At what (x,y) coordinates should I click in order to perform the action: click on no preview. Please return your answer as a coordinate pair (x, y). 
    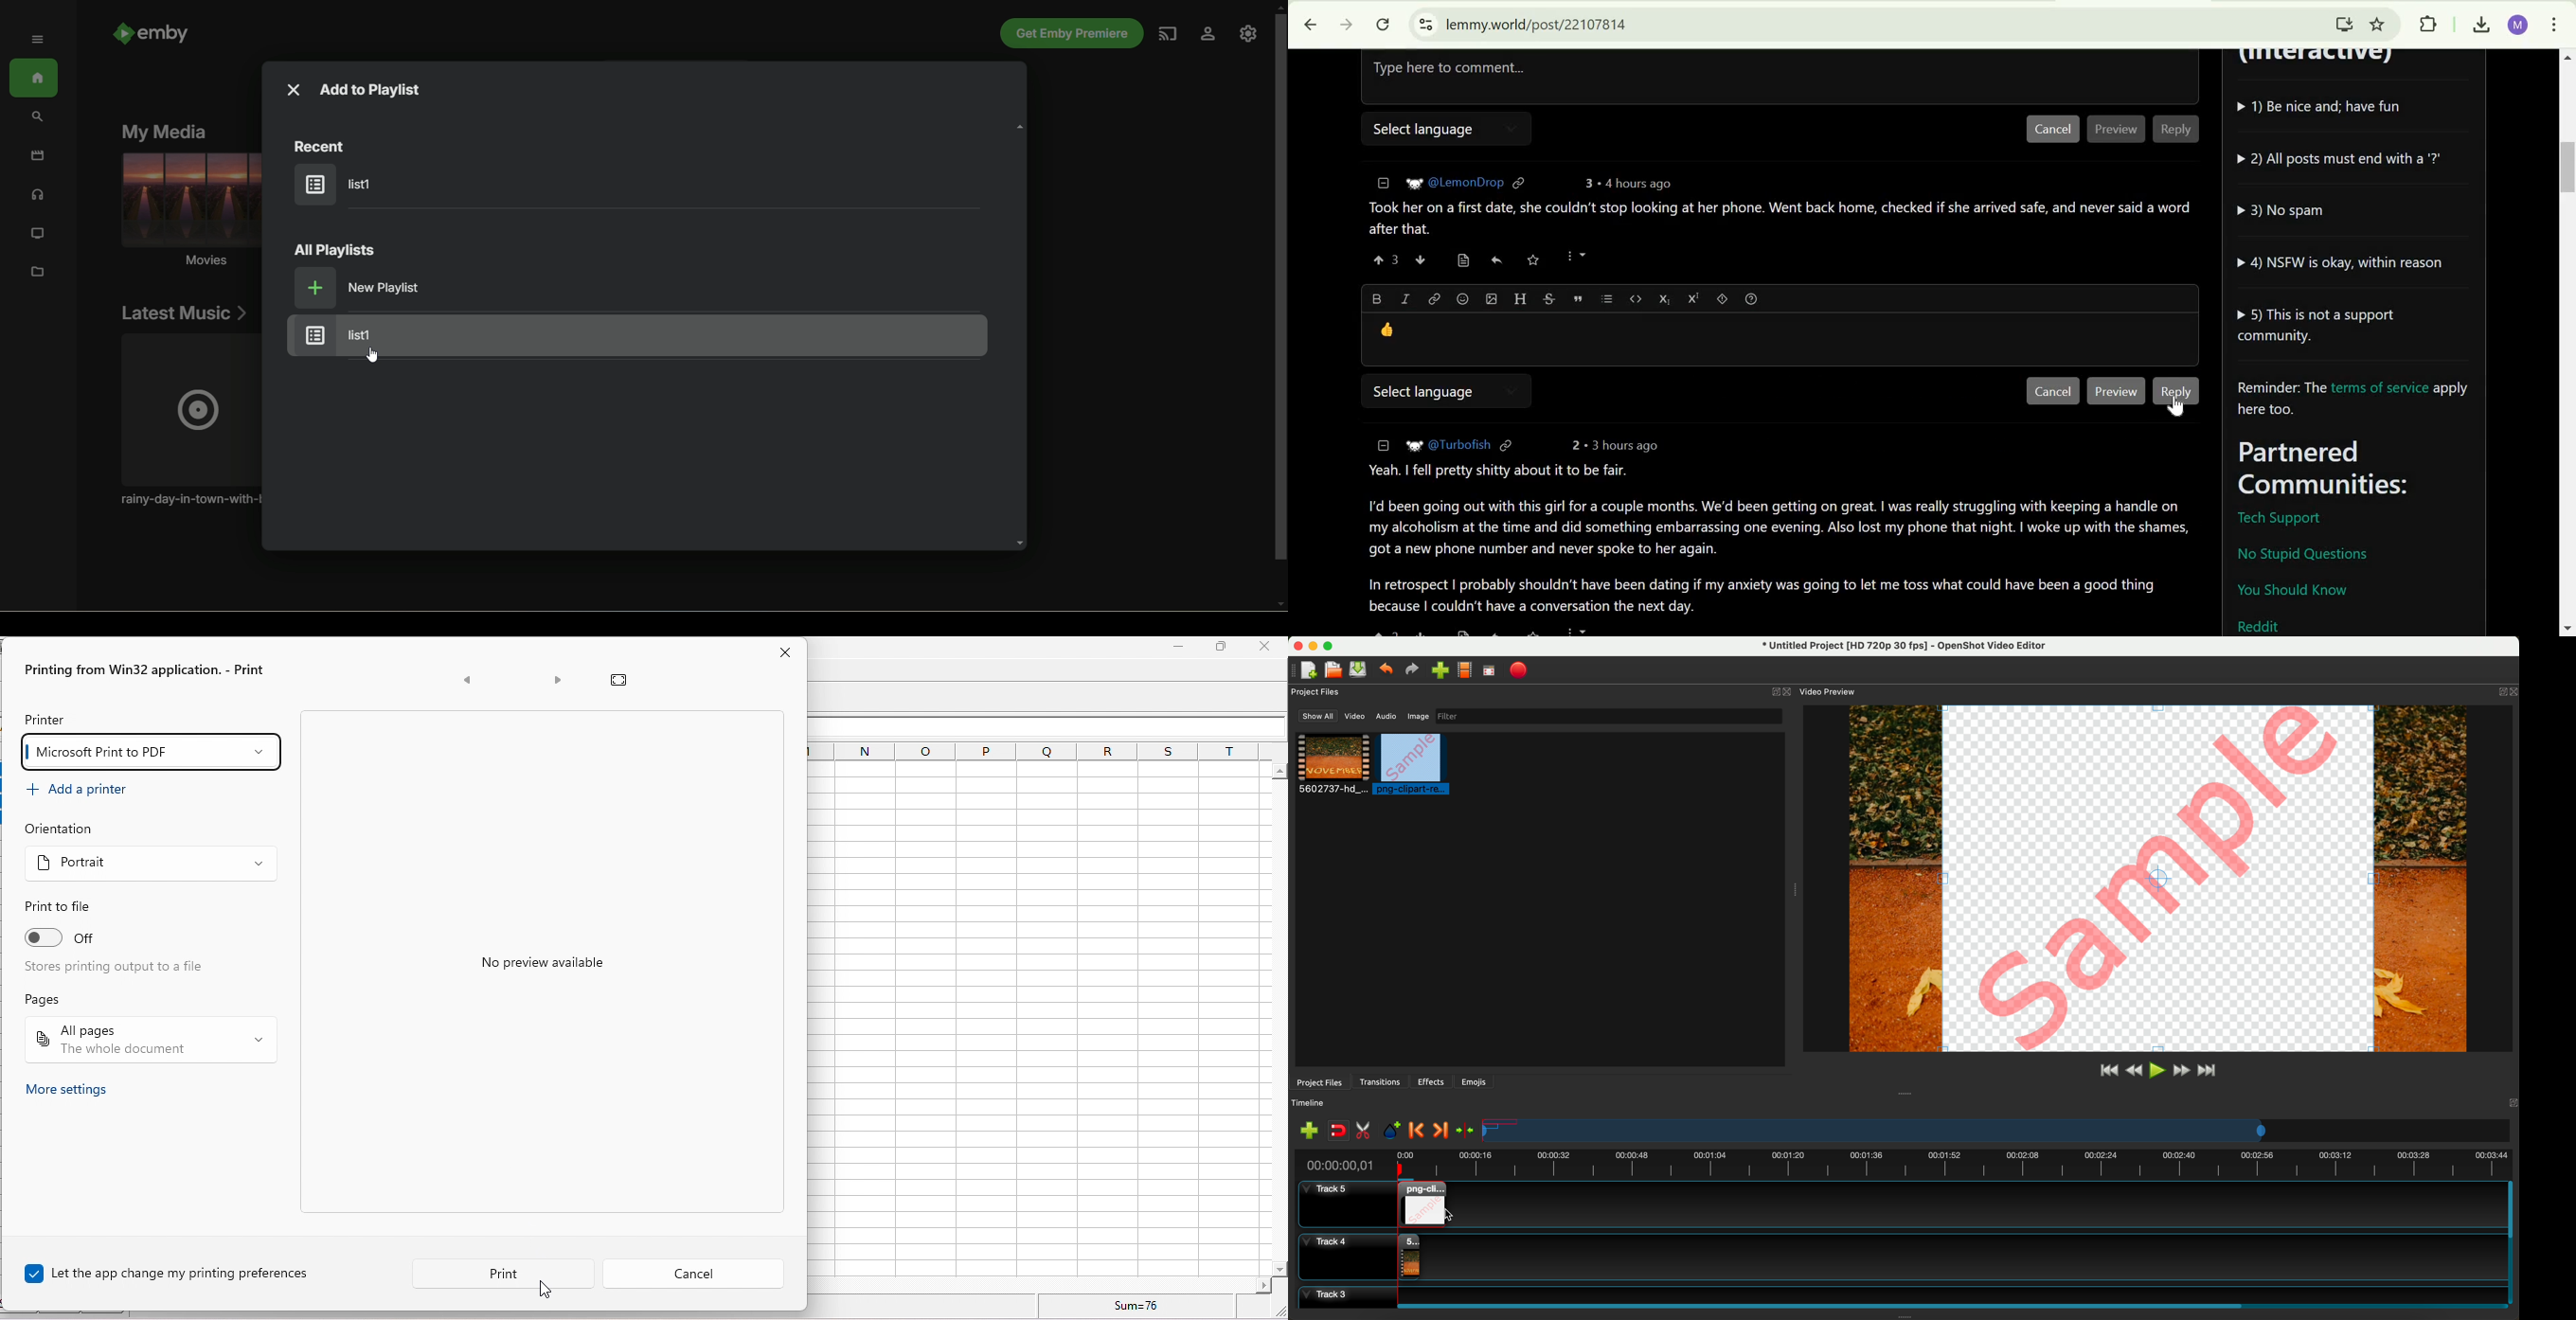
    Looking at the image, I should click on (570, 969).